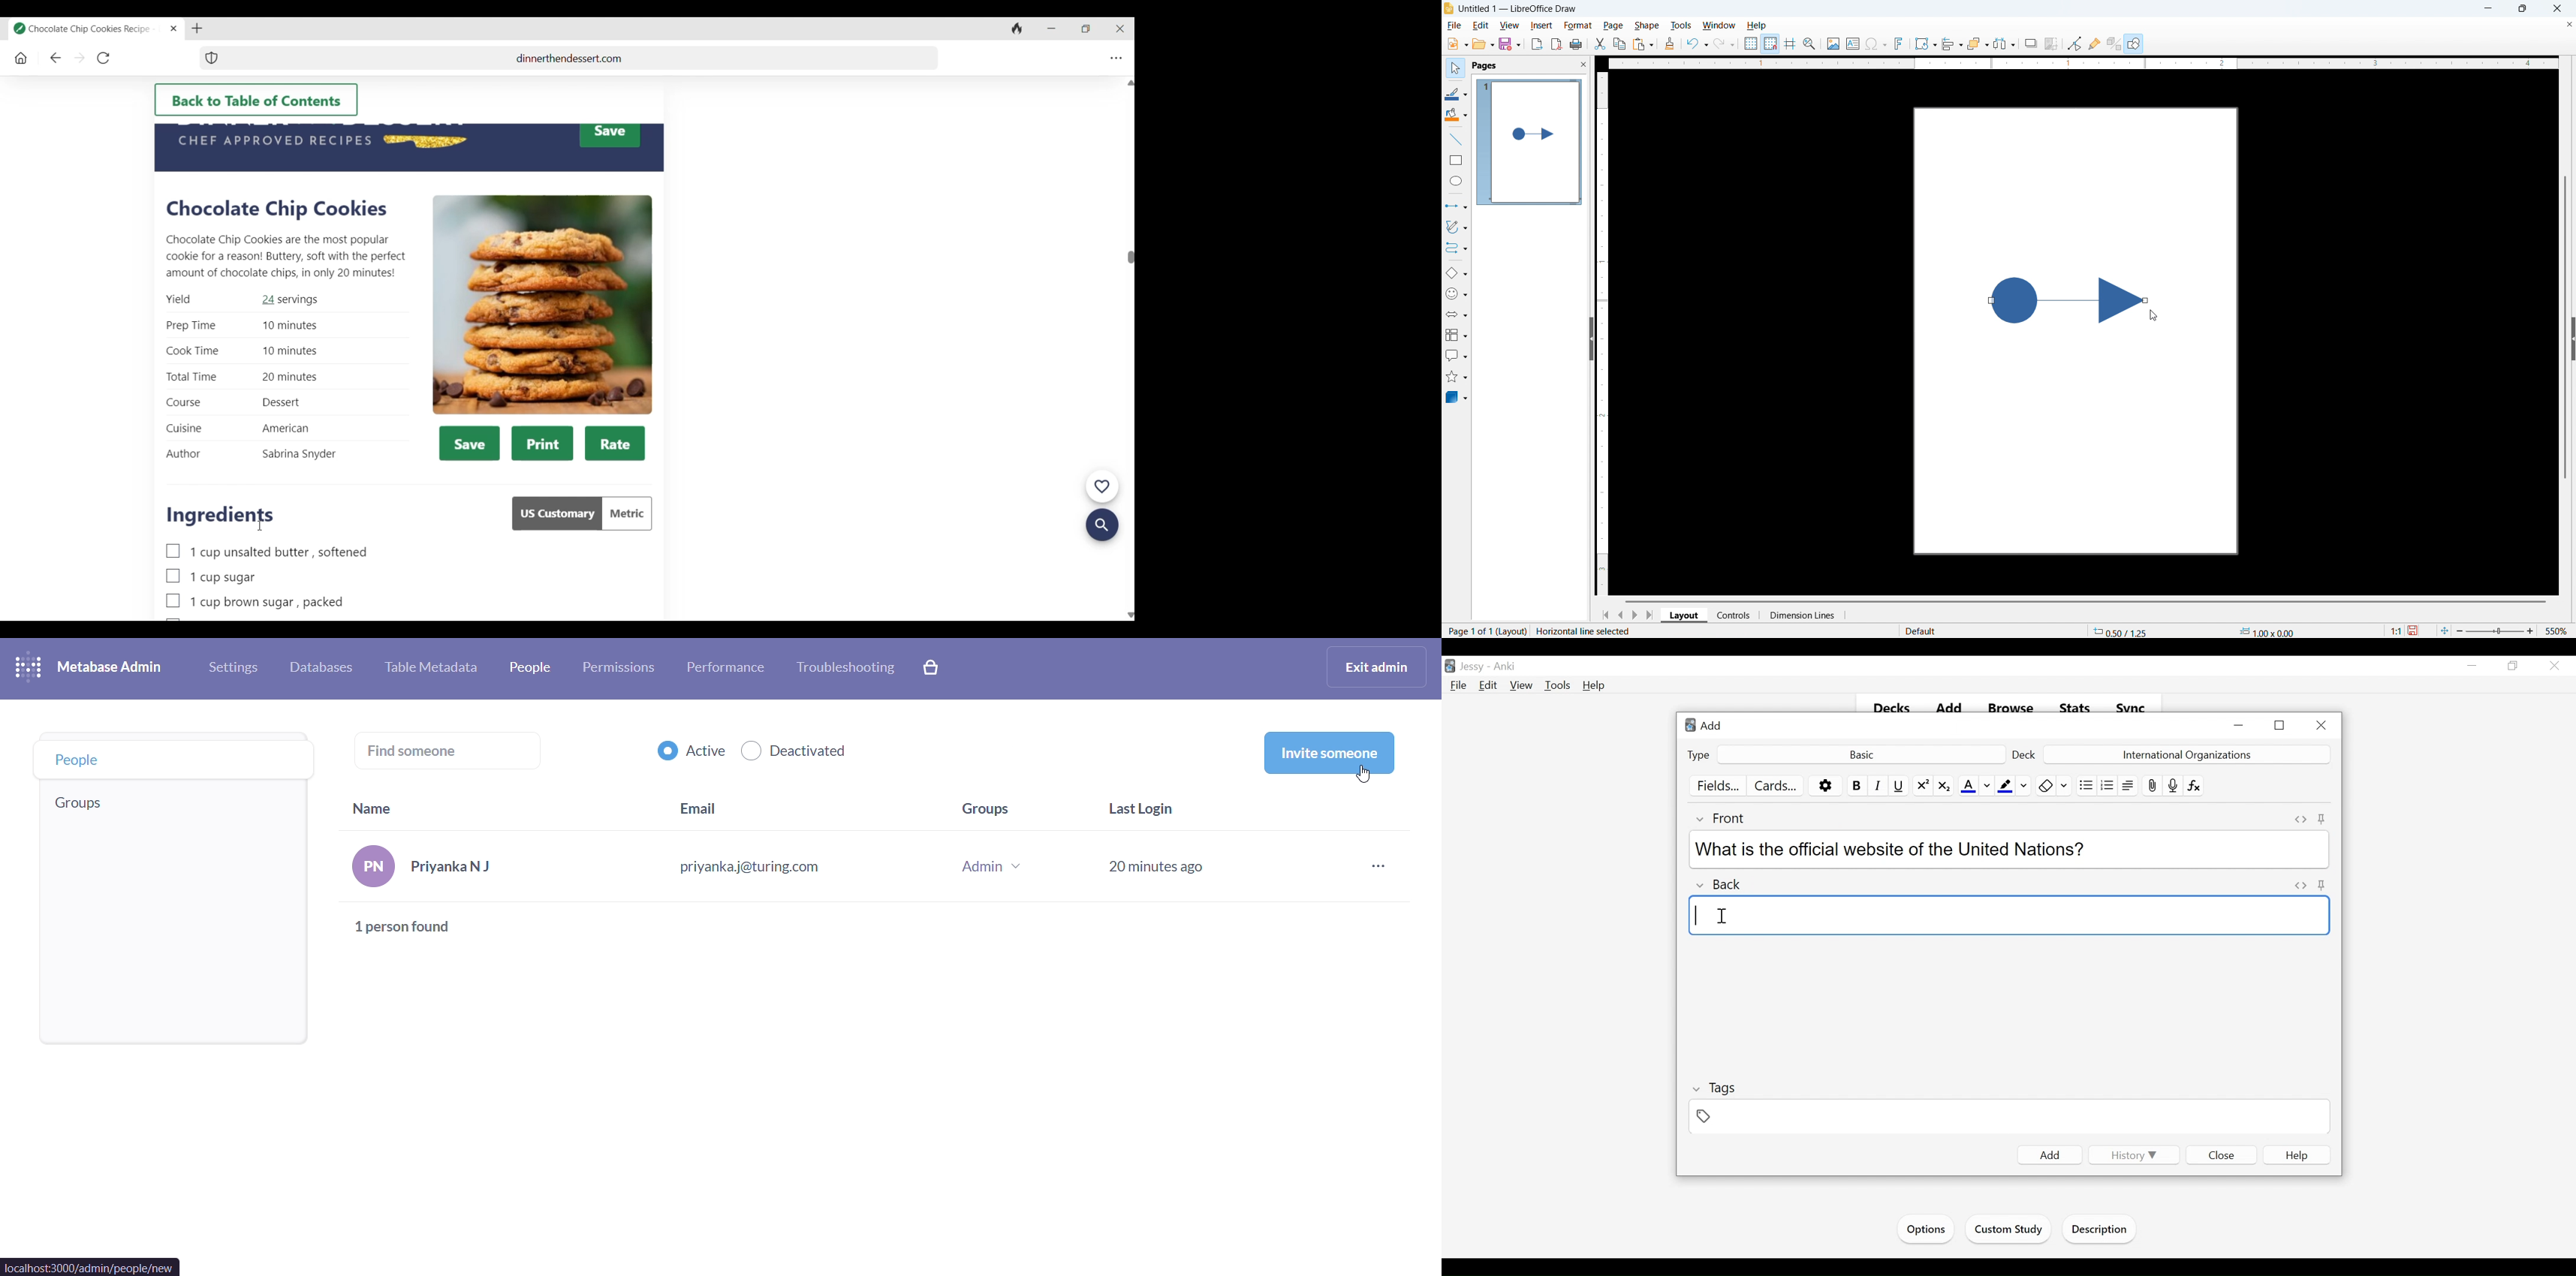  Describe the element at coordinates (2300, 884) in the screenshot. I see `Toggle HTML Editor` at that location.